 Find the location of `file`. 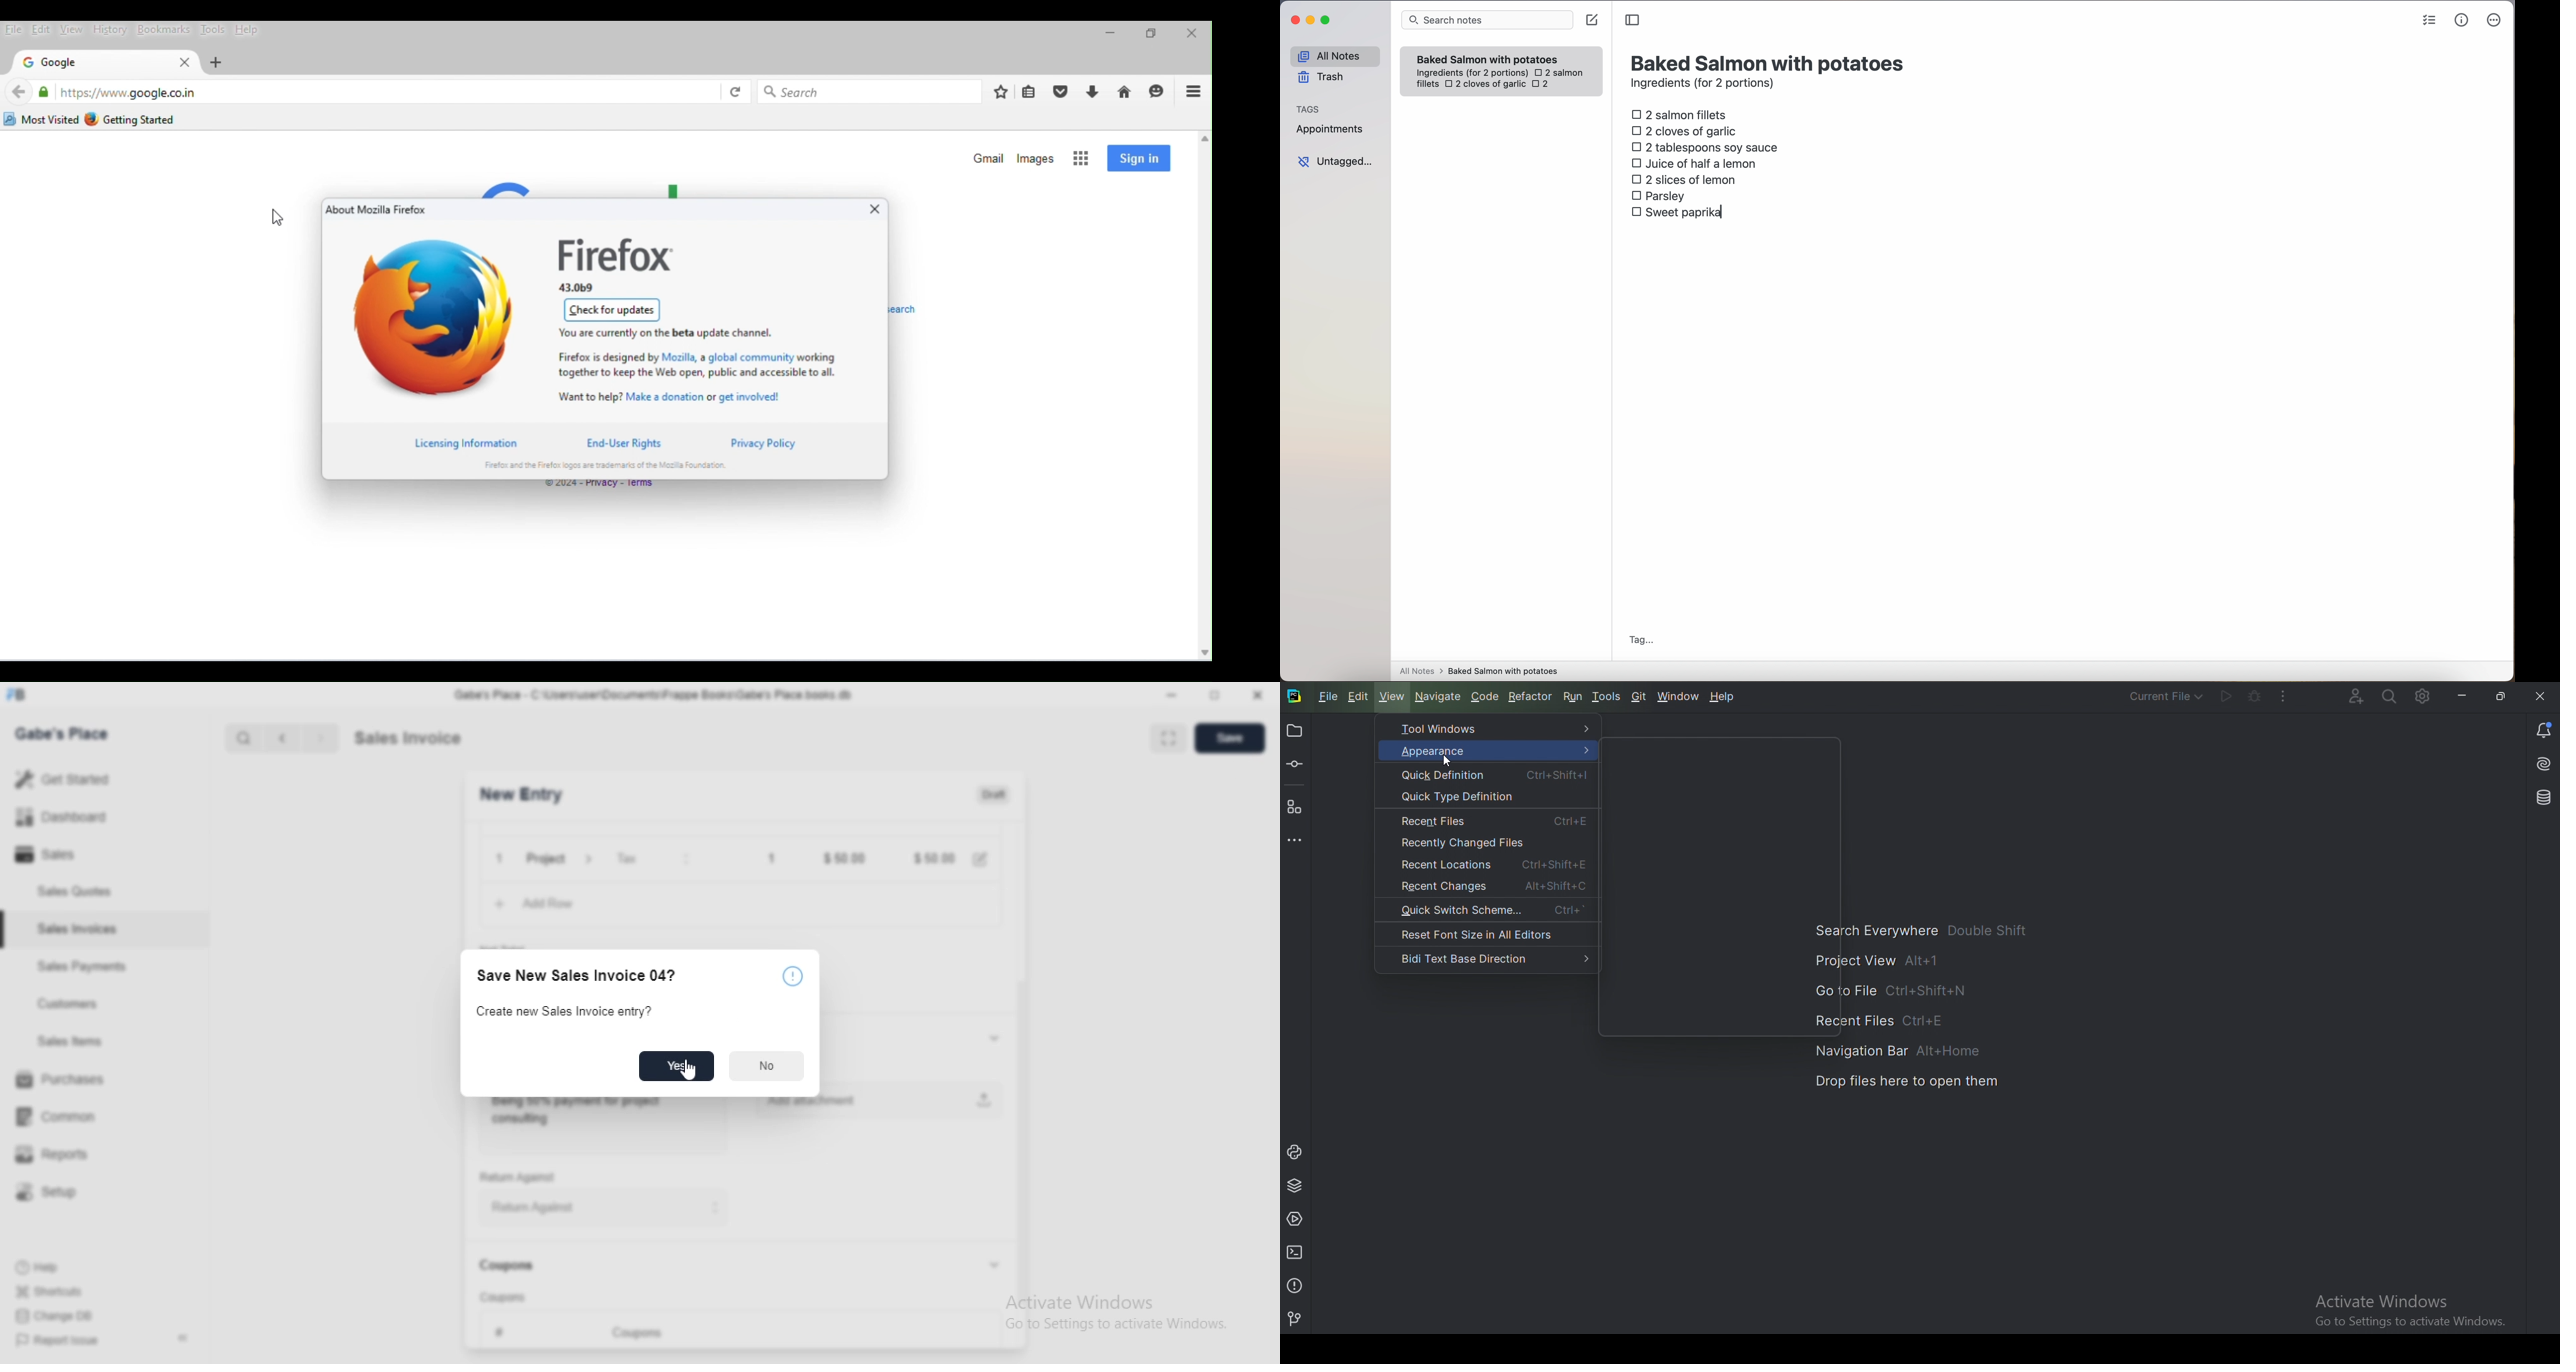

file is located at coordinates (14, 31).